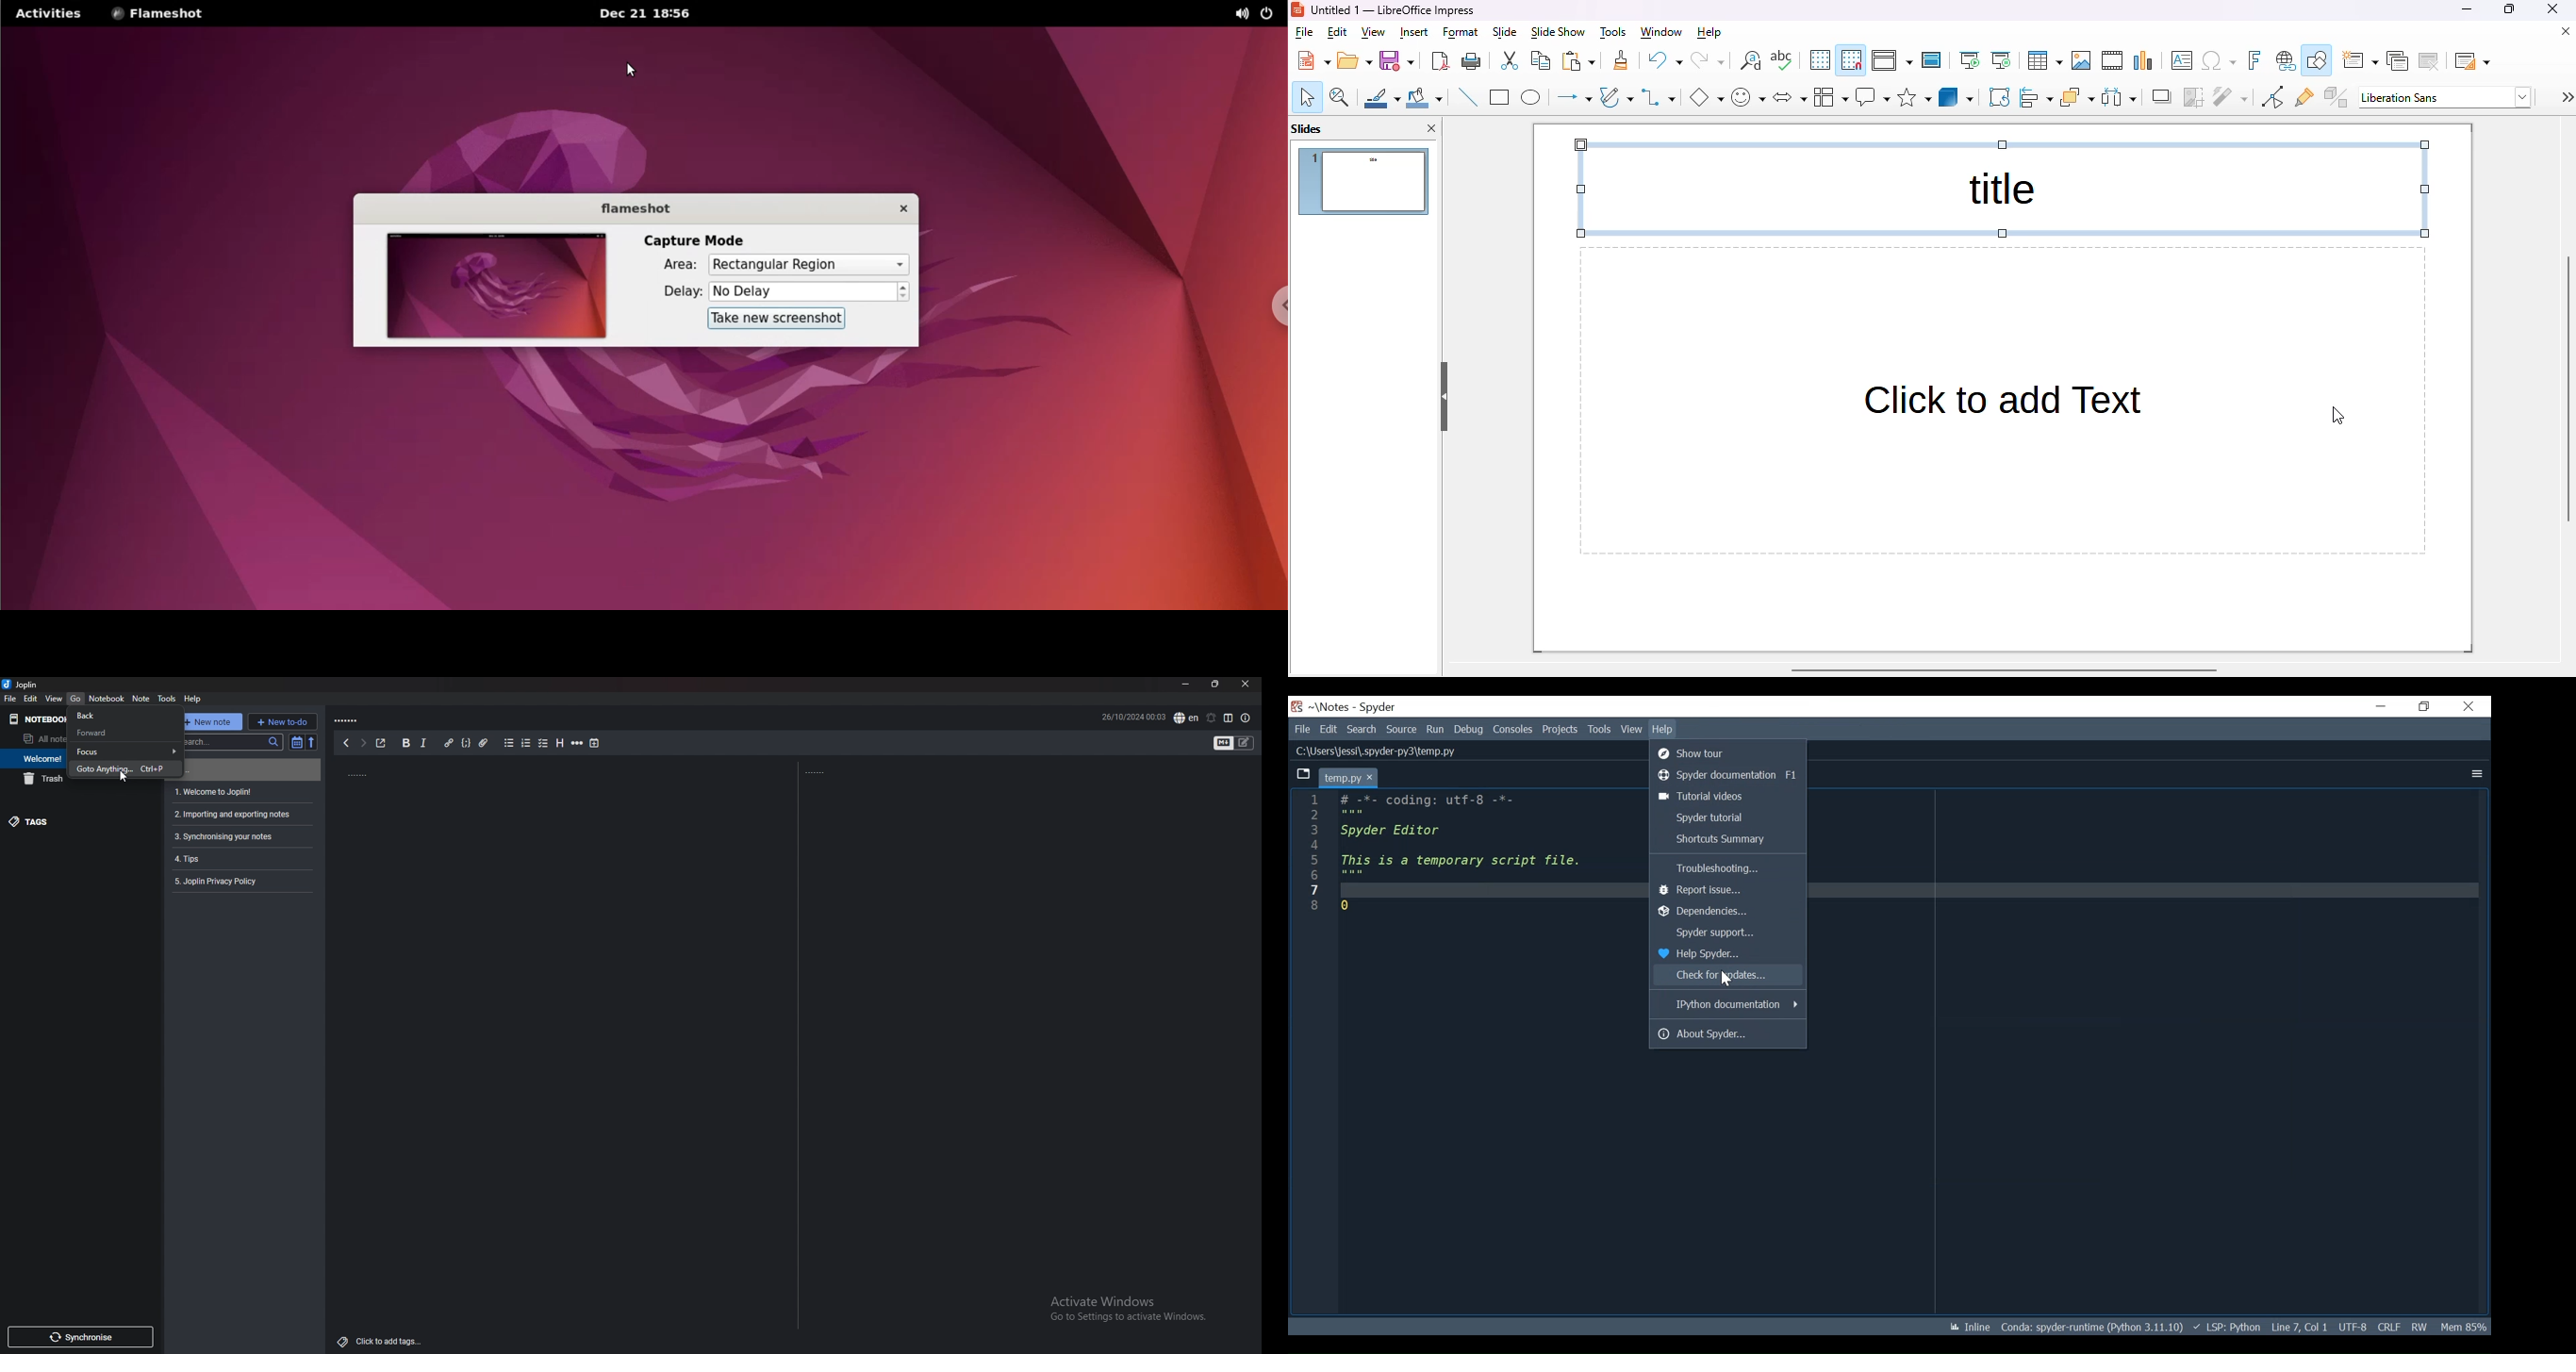  What do you see at coordinates (2273, 96) in the screenshot?
I see `toggle point edit mode` at bounding box center [2273, 96].